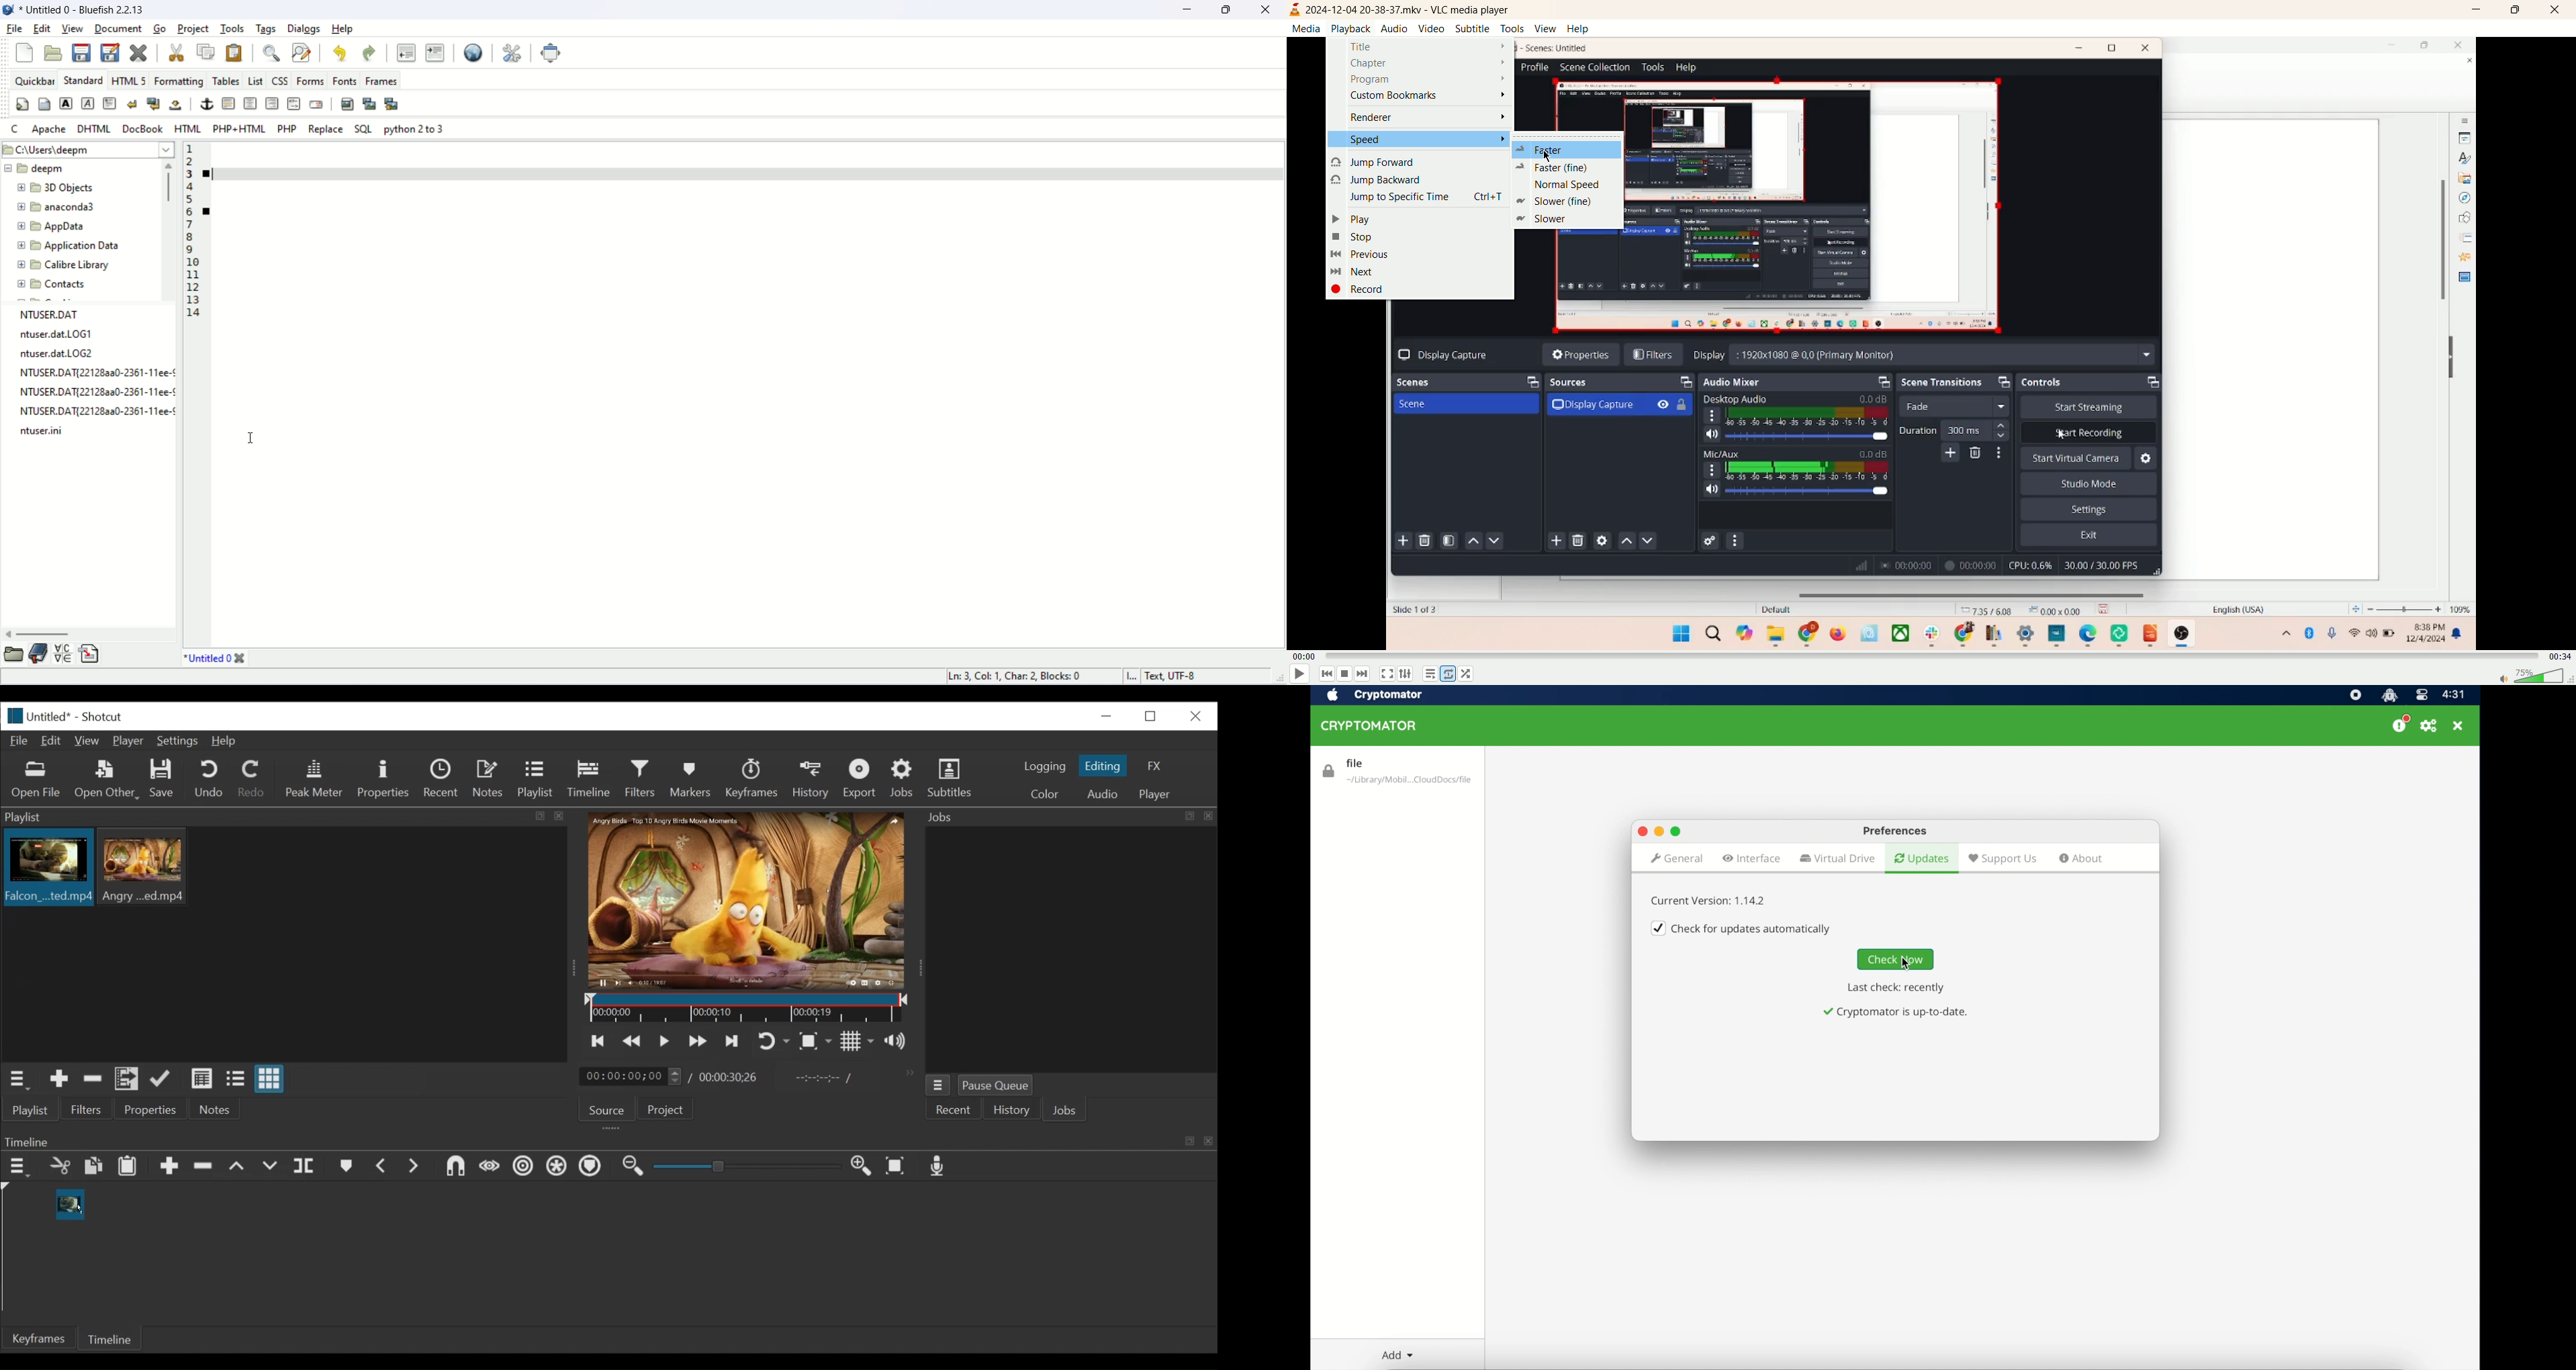  Describe the element at coordinates (56, 54) in the screenshot. I see `open` at that location.